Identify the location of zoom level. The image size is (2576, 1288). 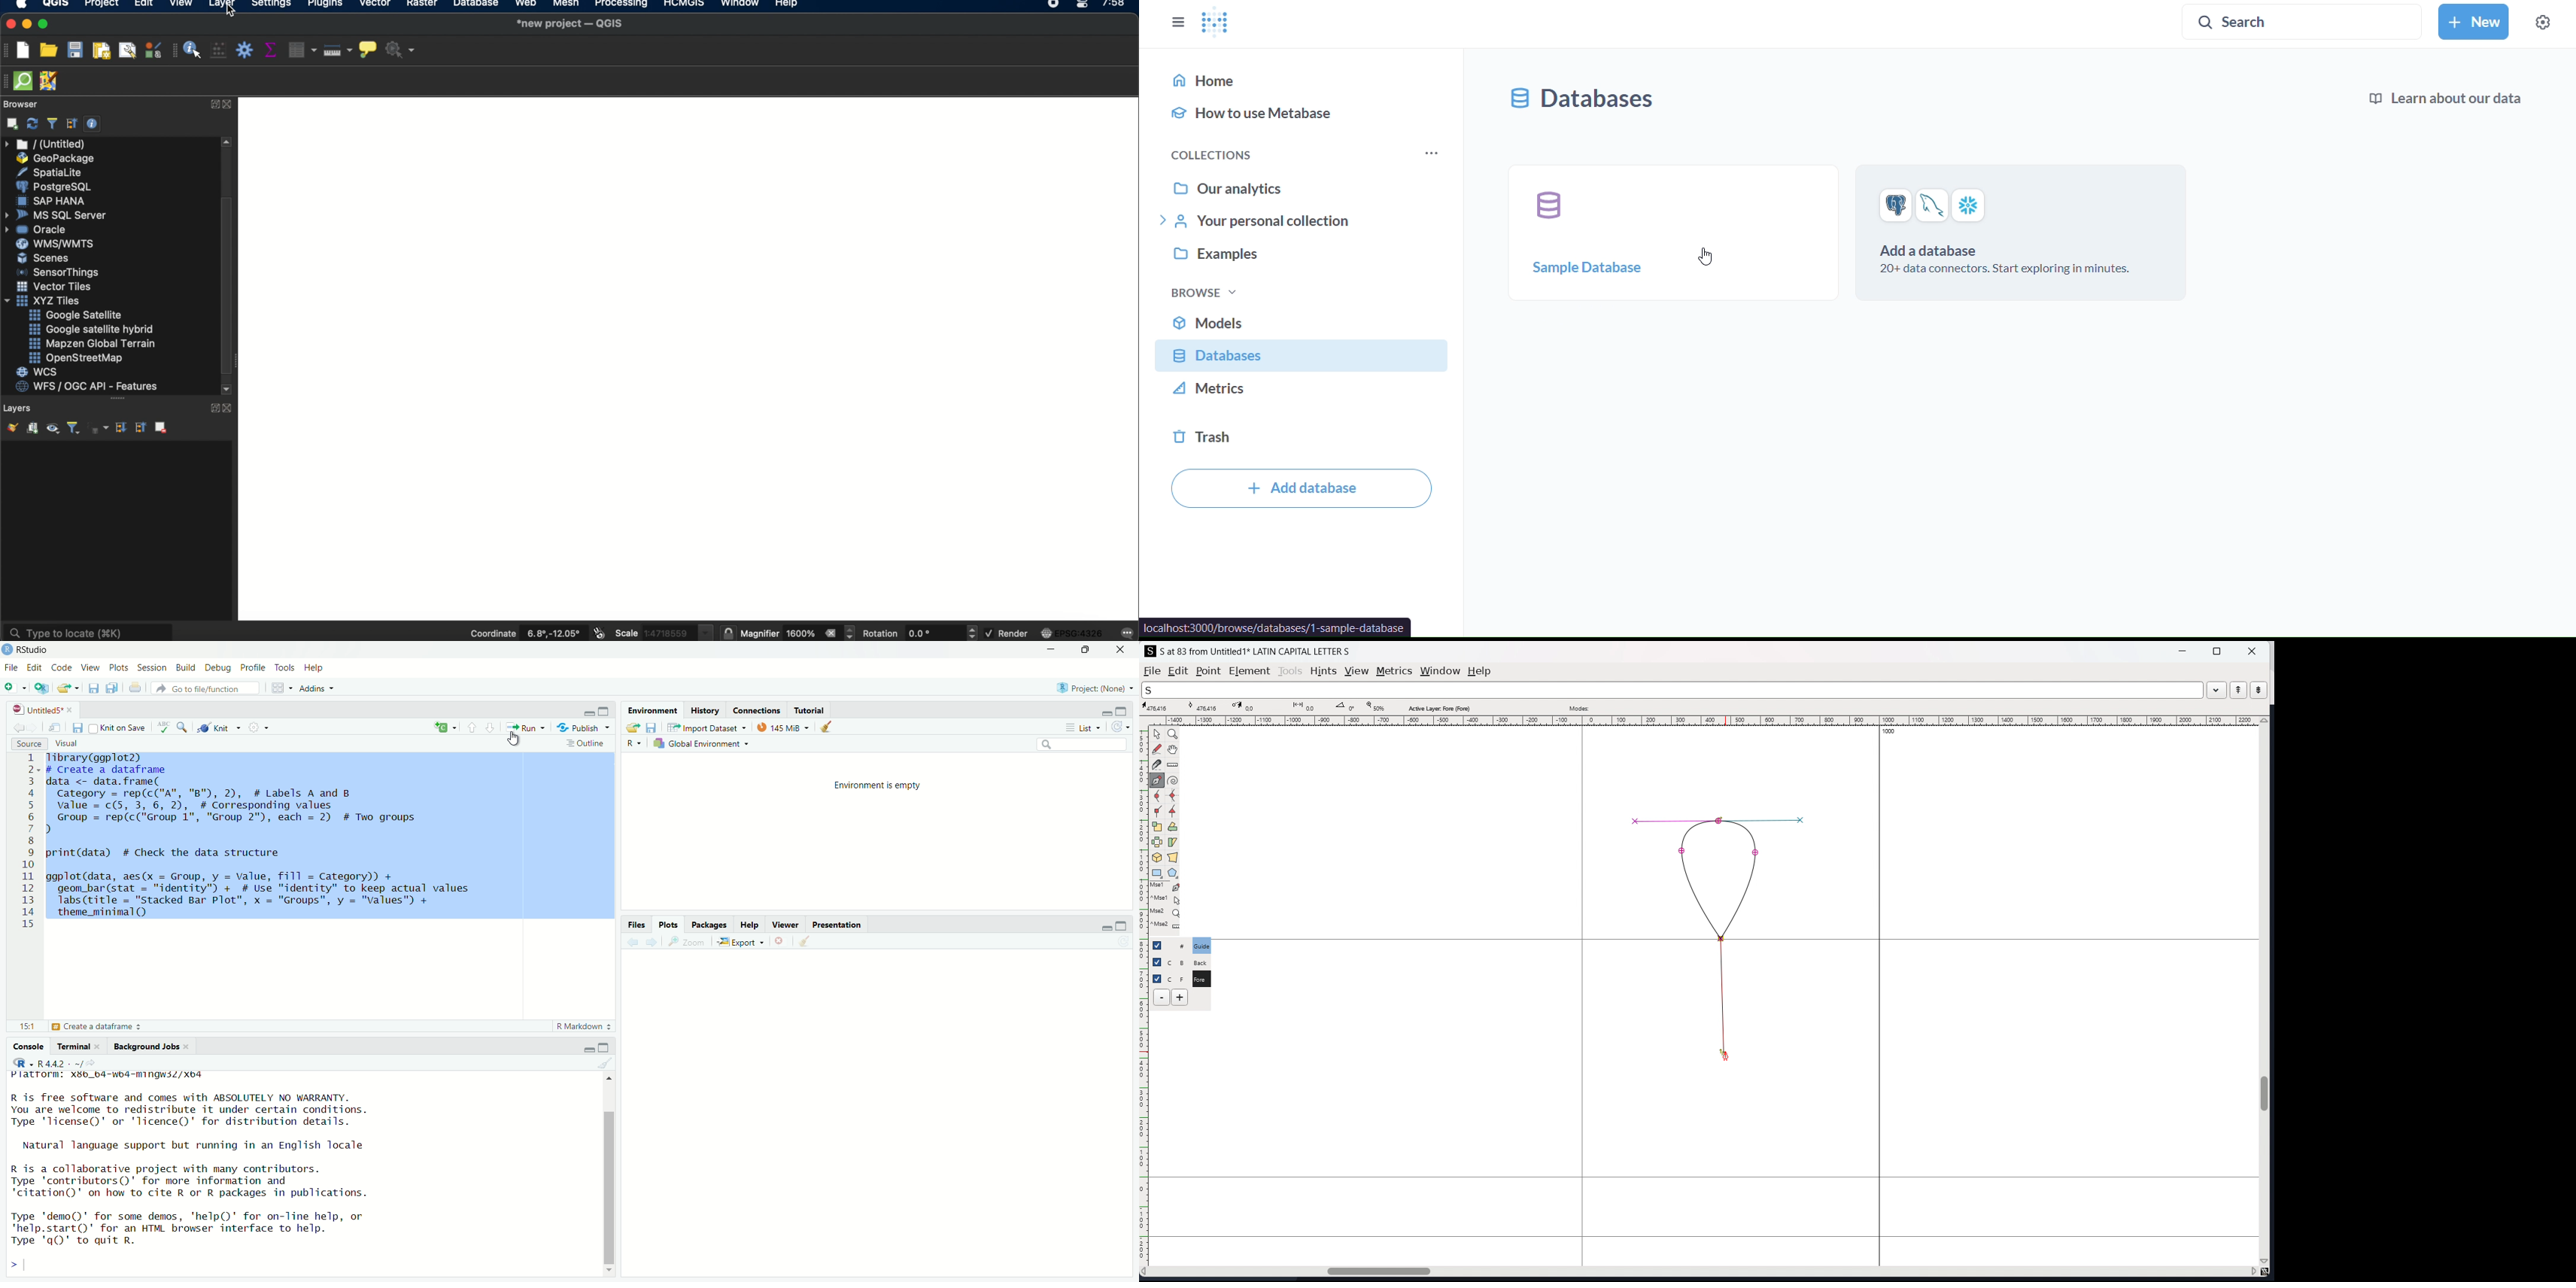
(1375, 707).